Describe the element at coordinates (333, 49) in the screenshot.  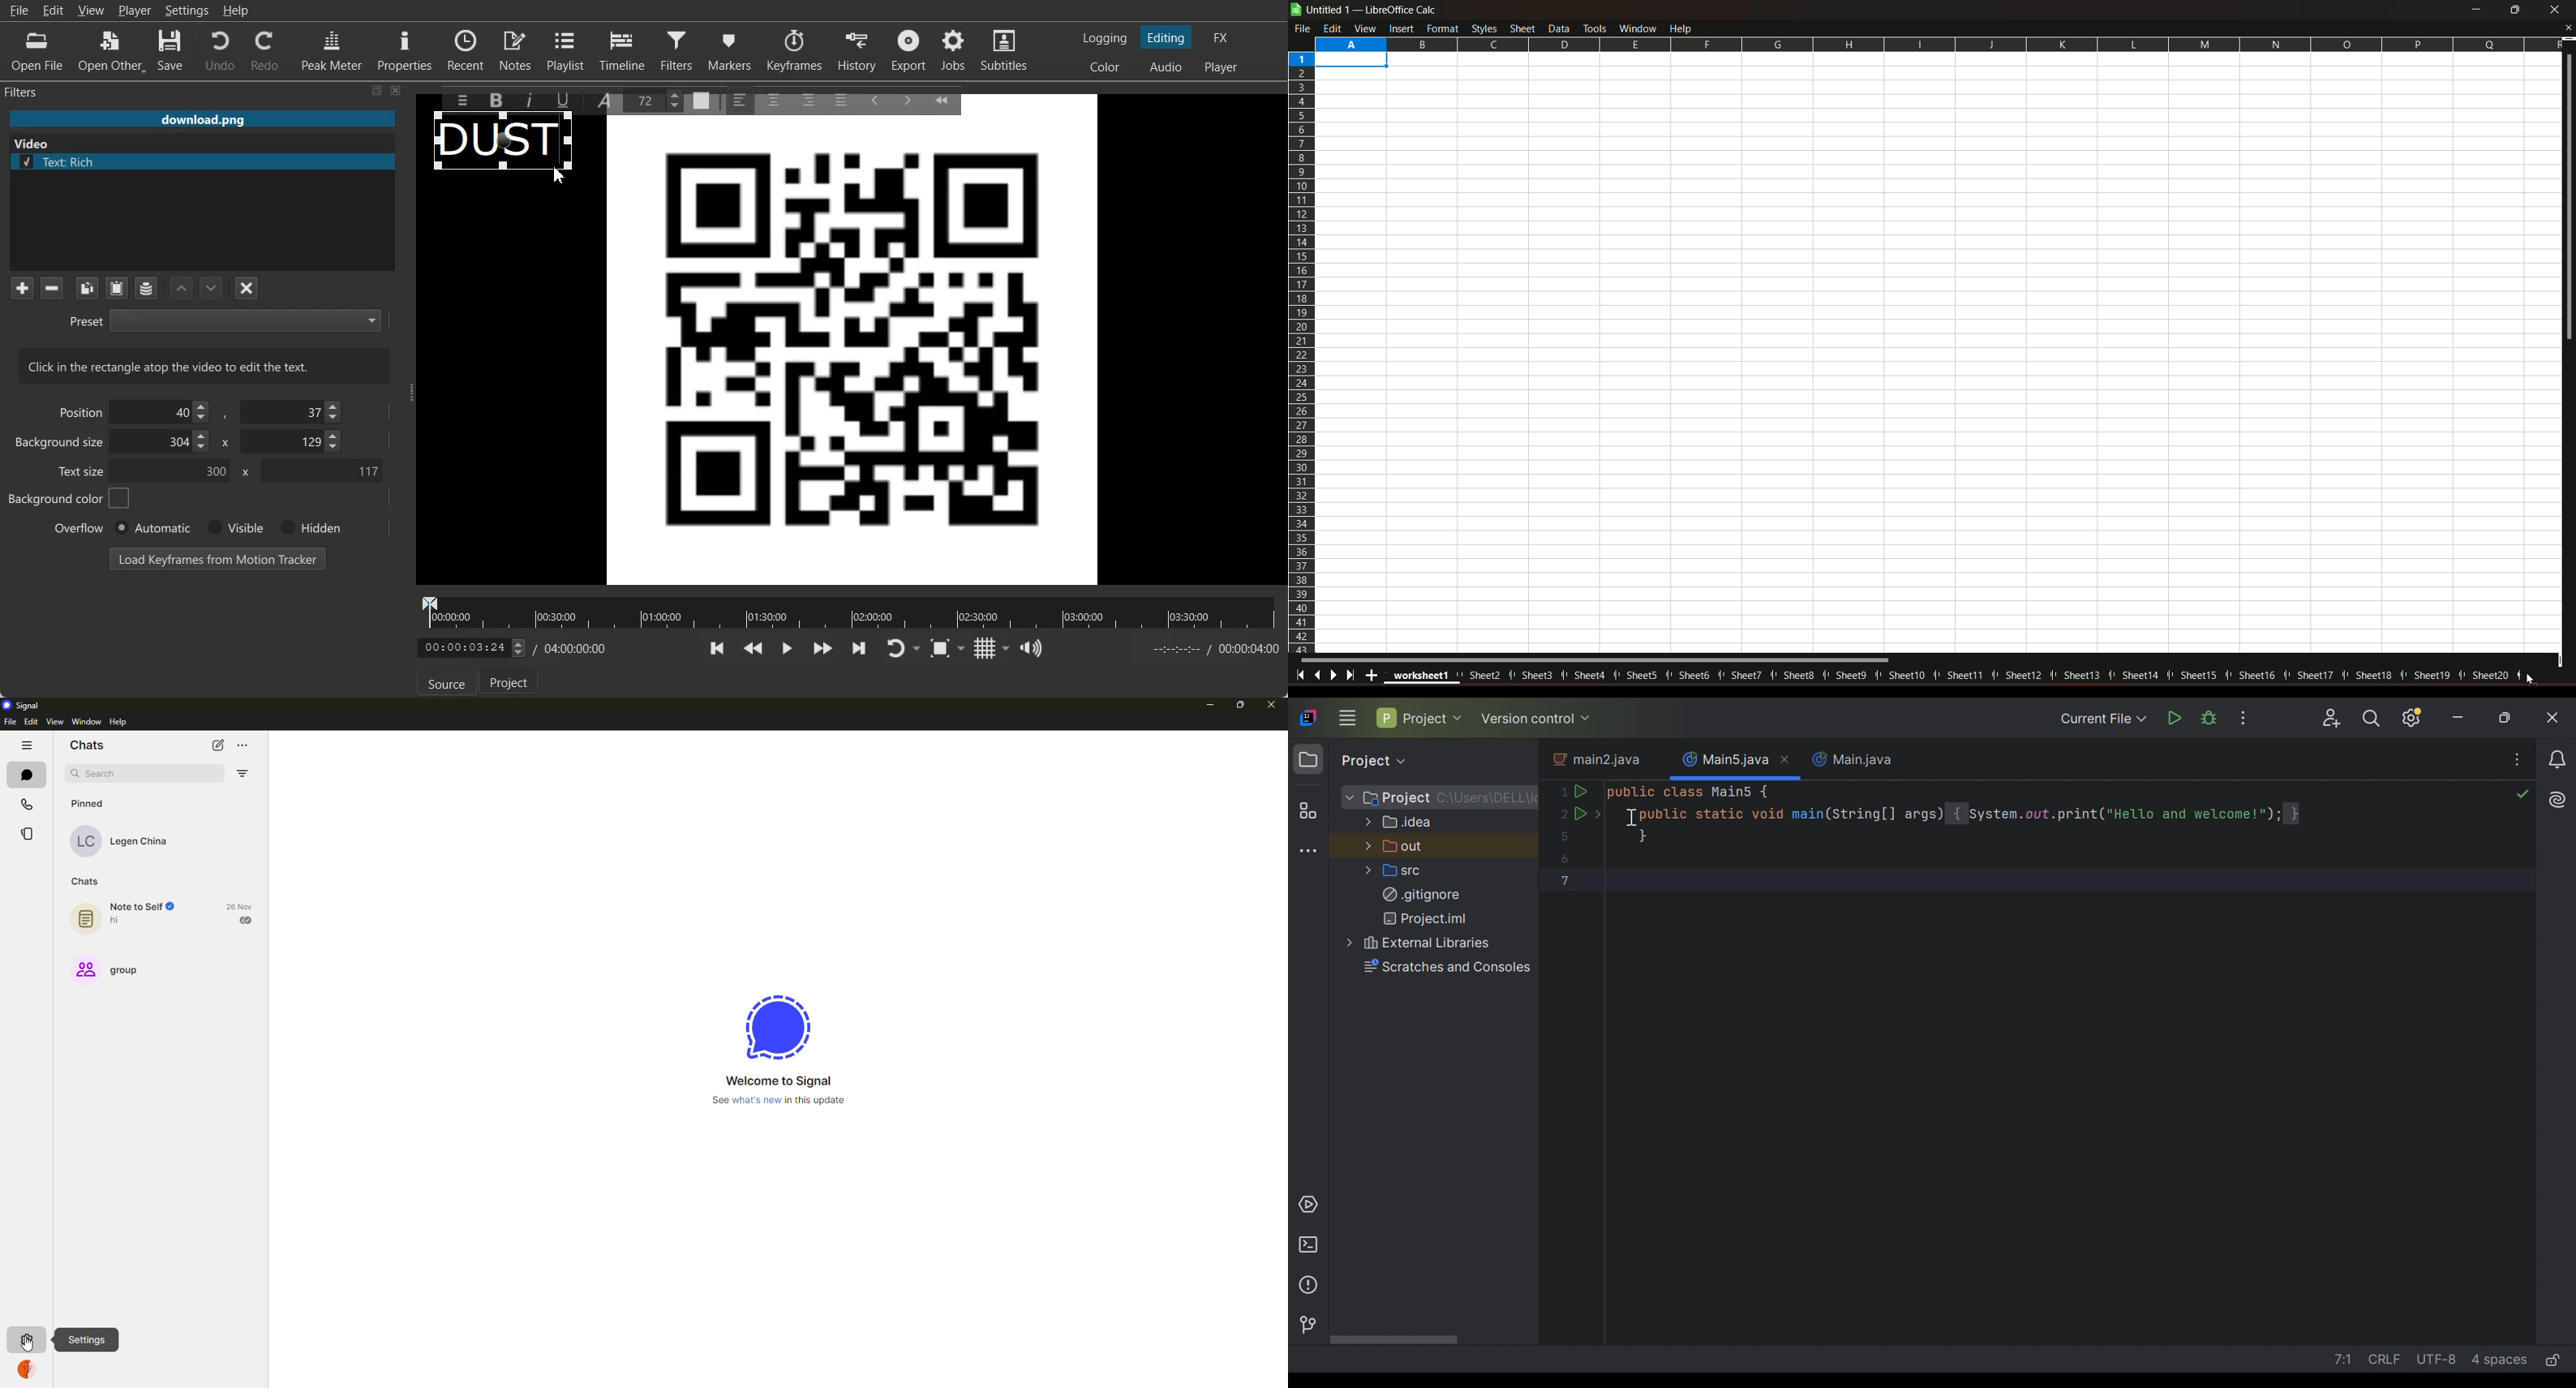
I see `Peak Meter` at that location.